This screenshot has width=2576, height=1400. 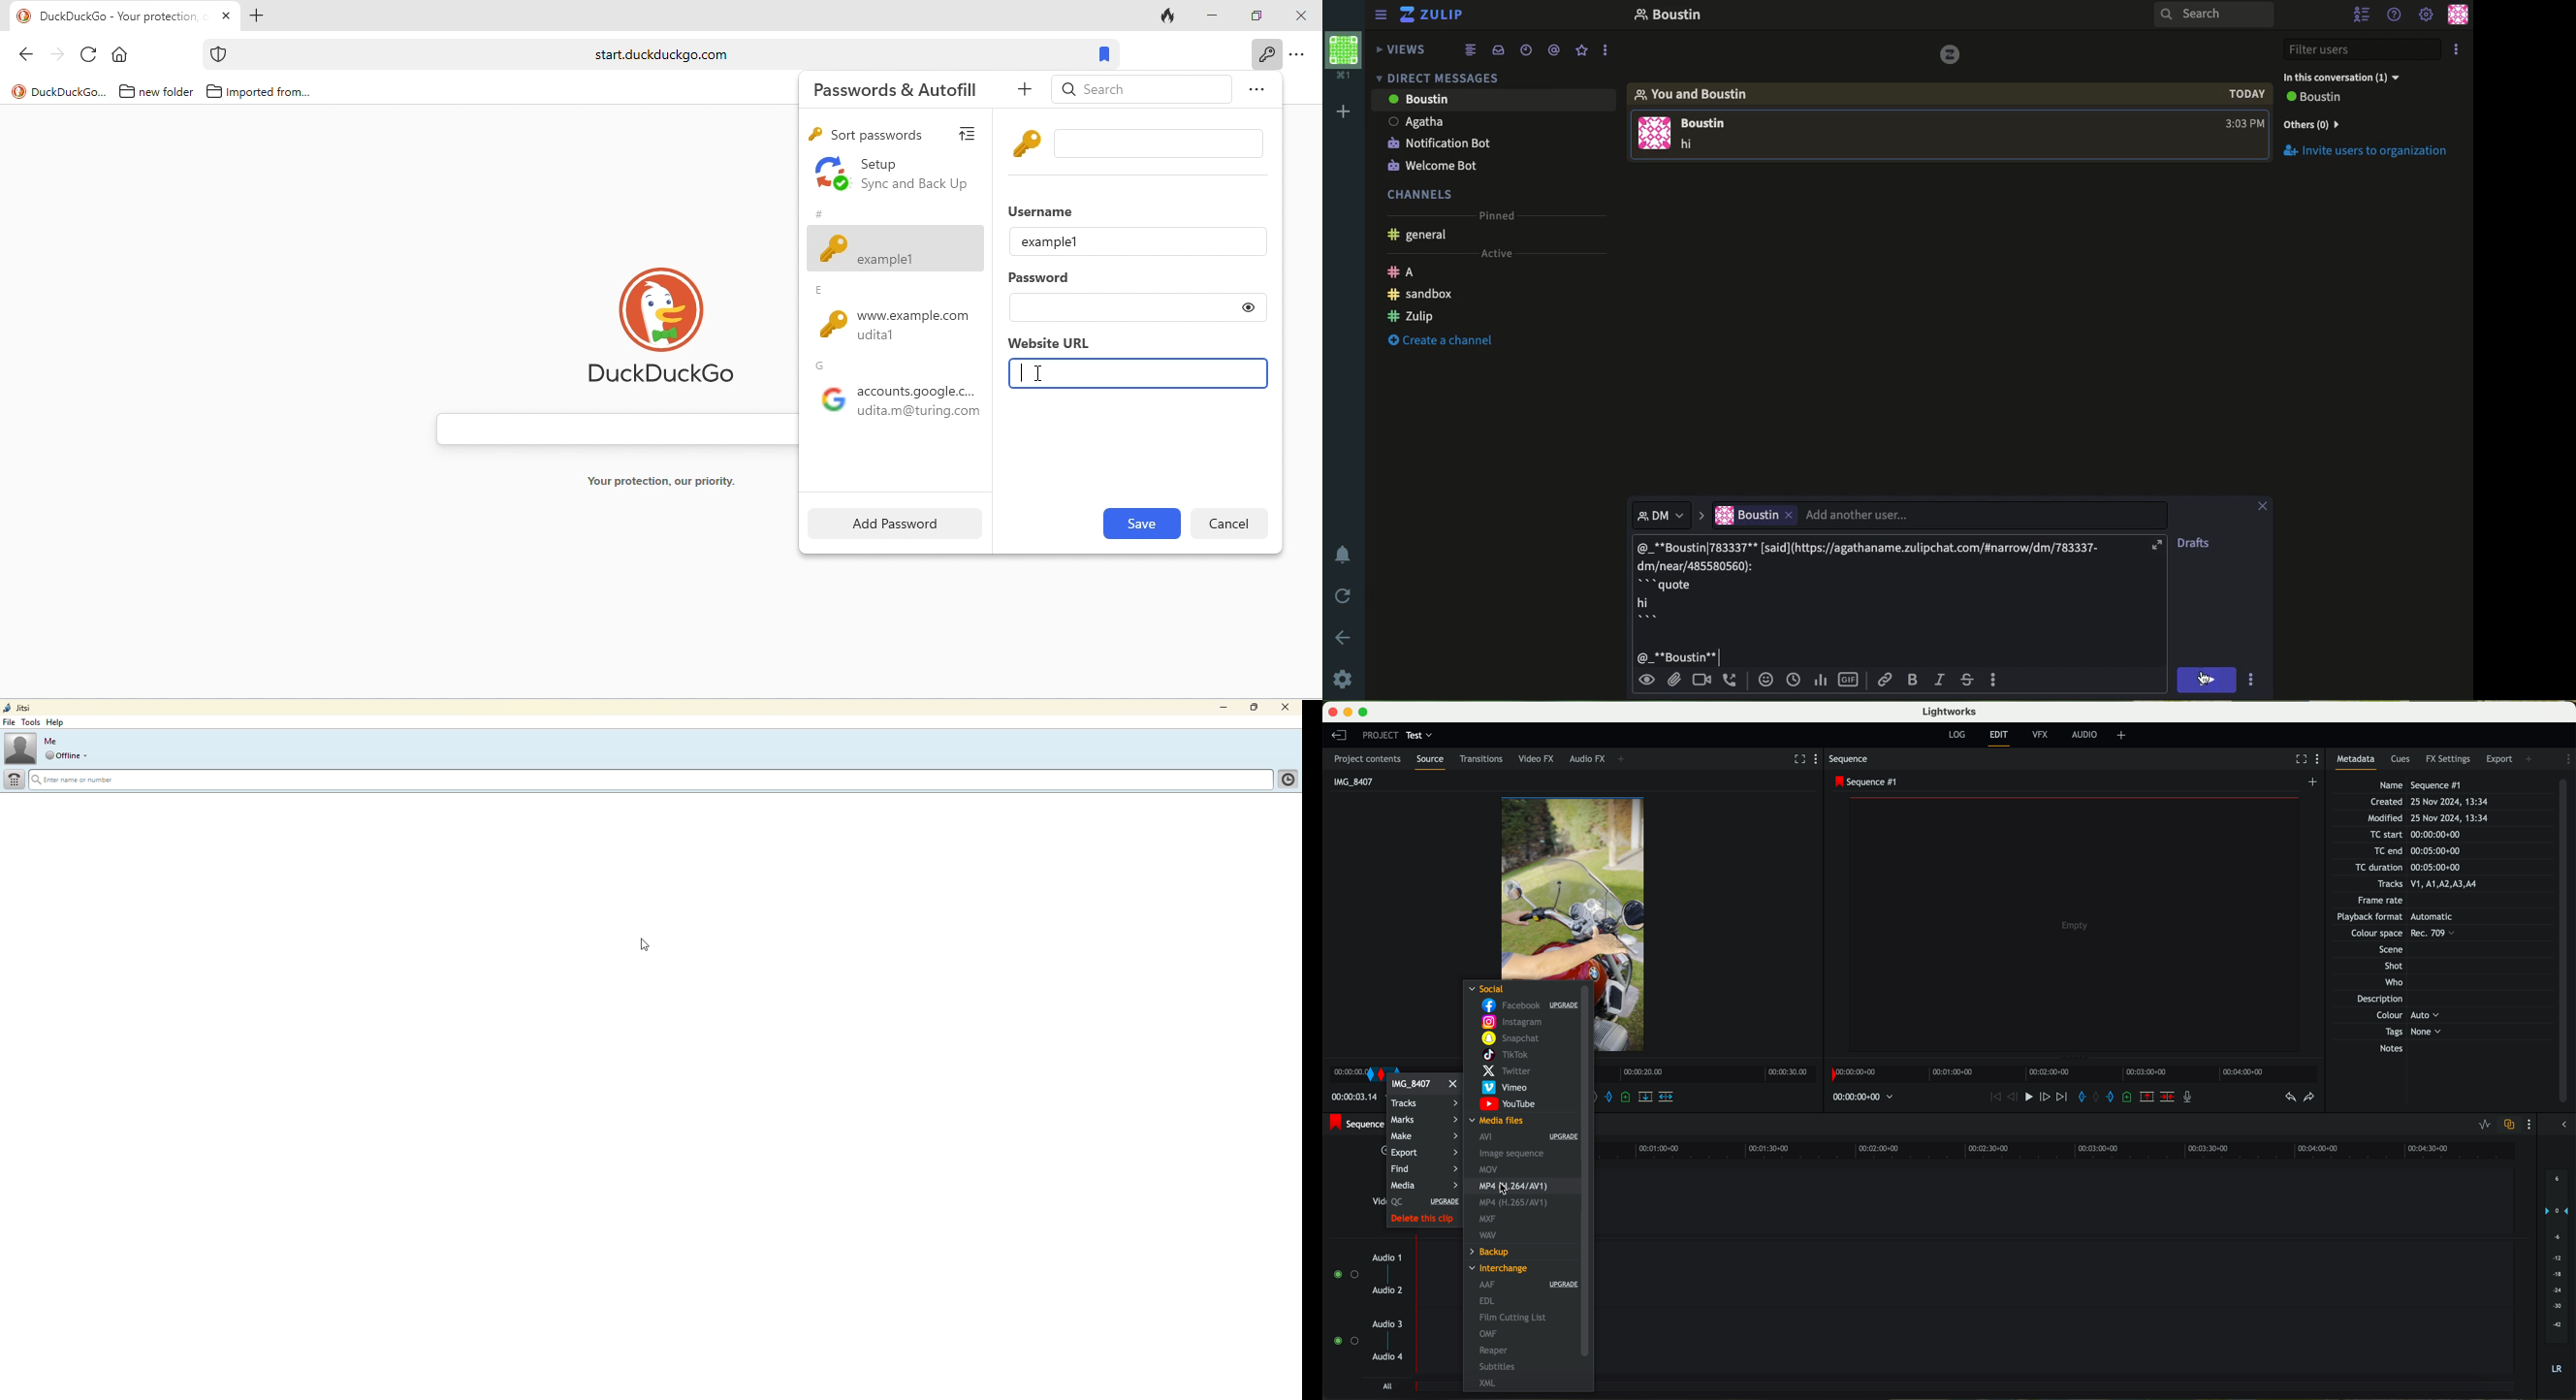 I want to click on media, so click(x=1424, y=1185).